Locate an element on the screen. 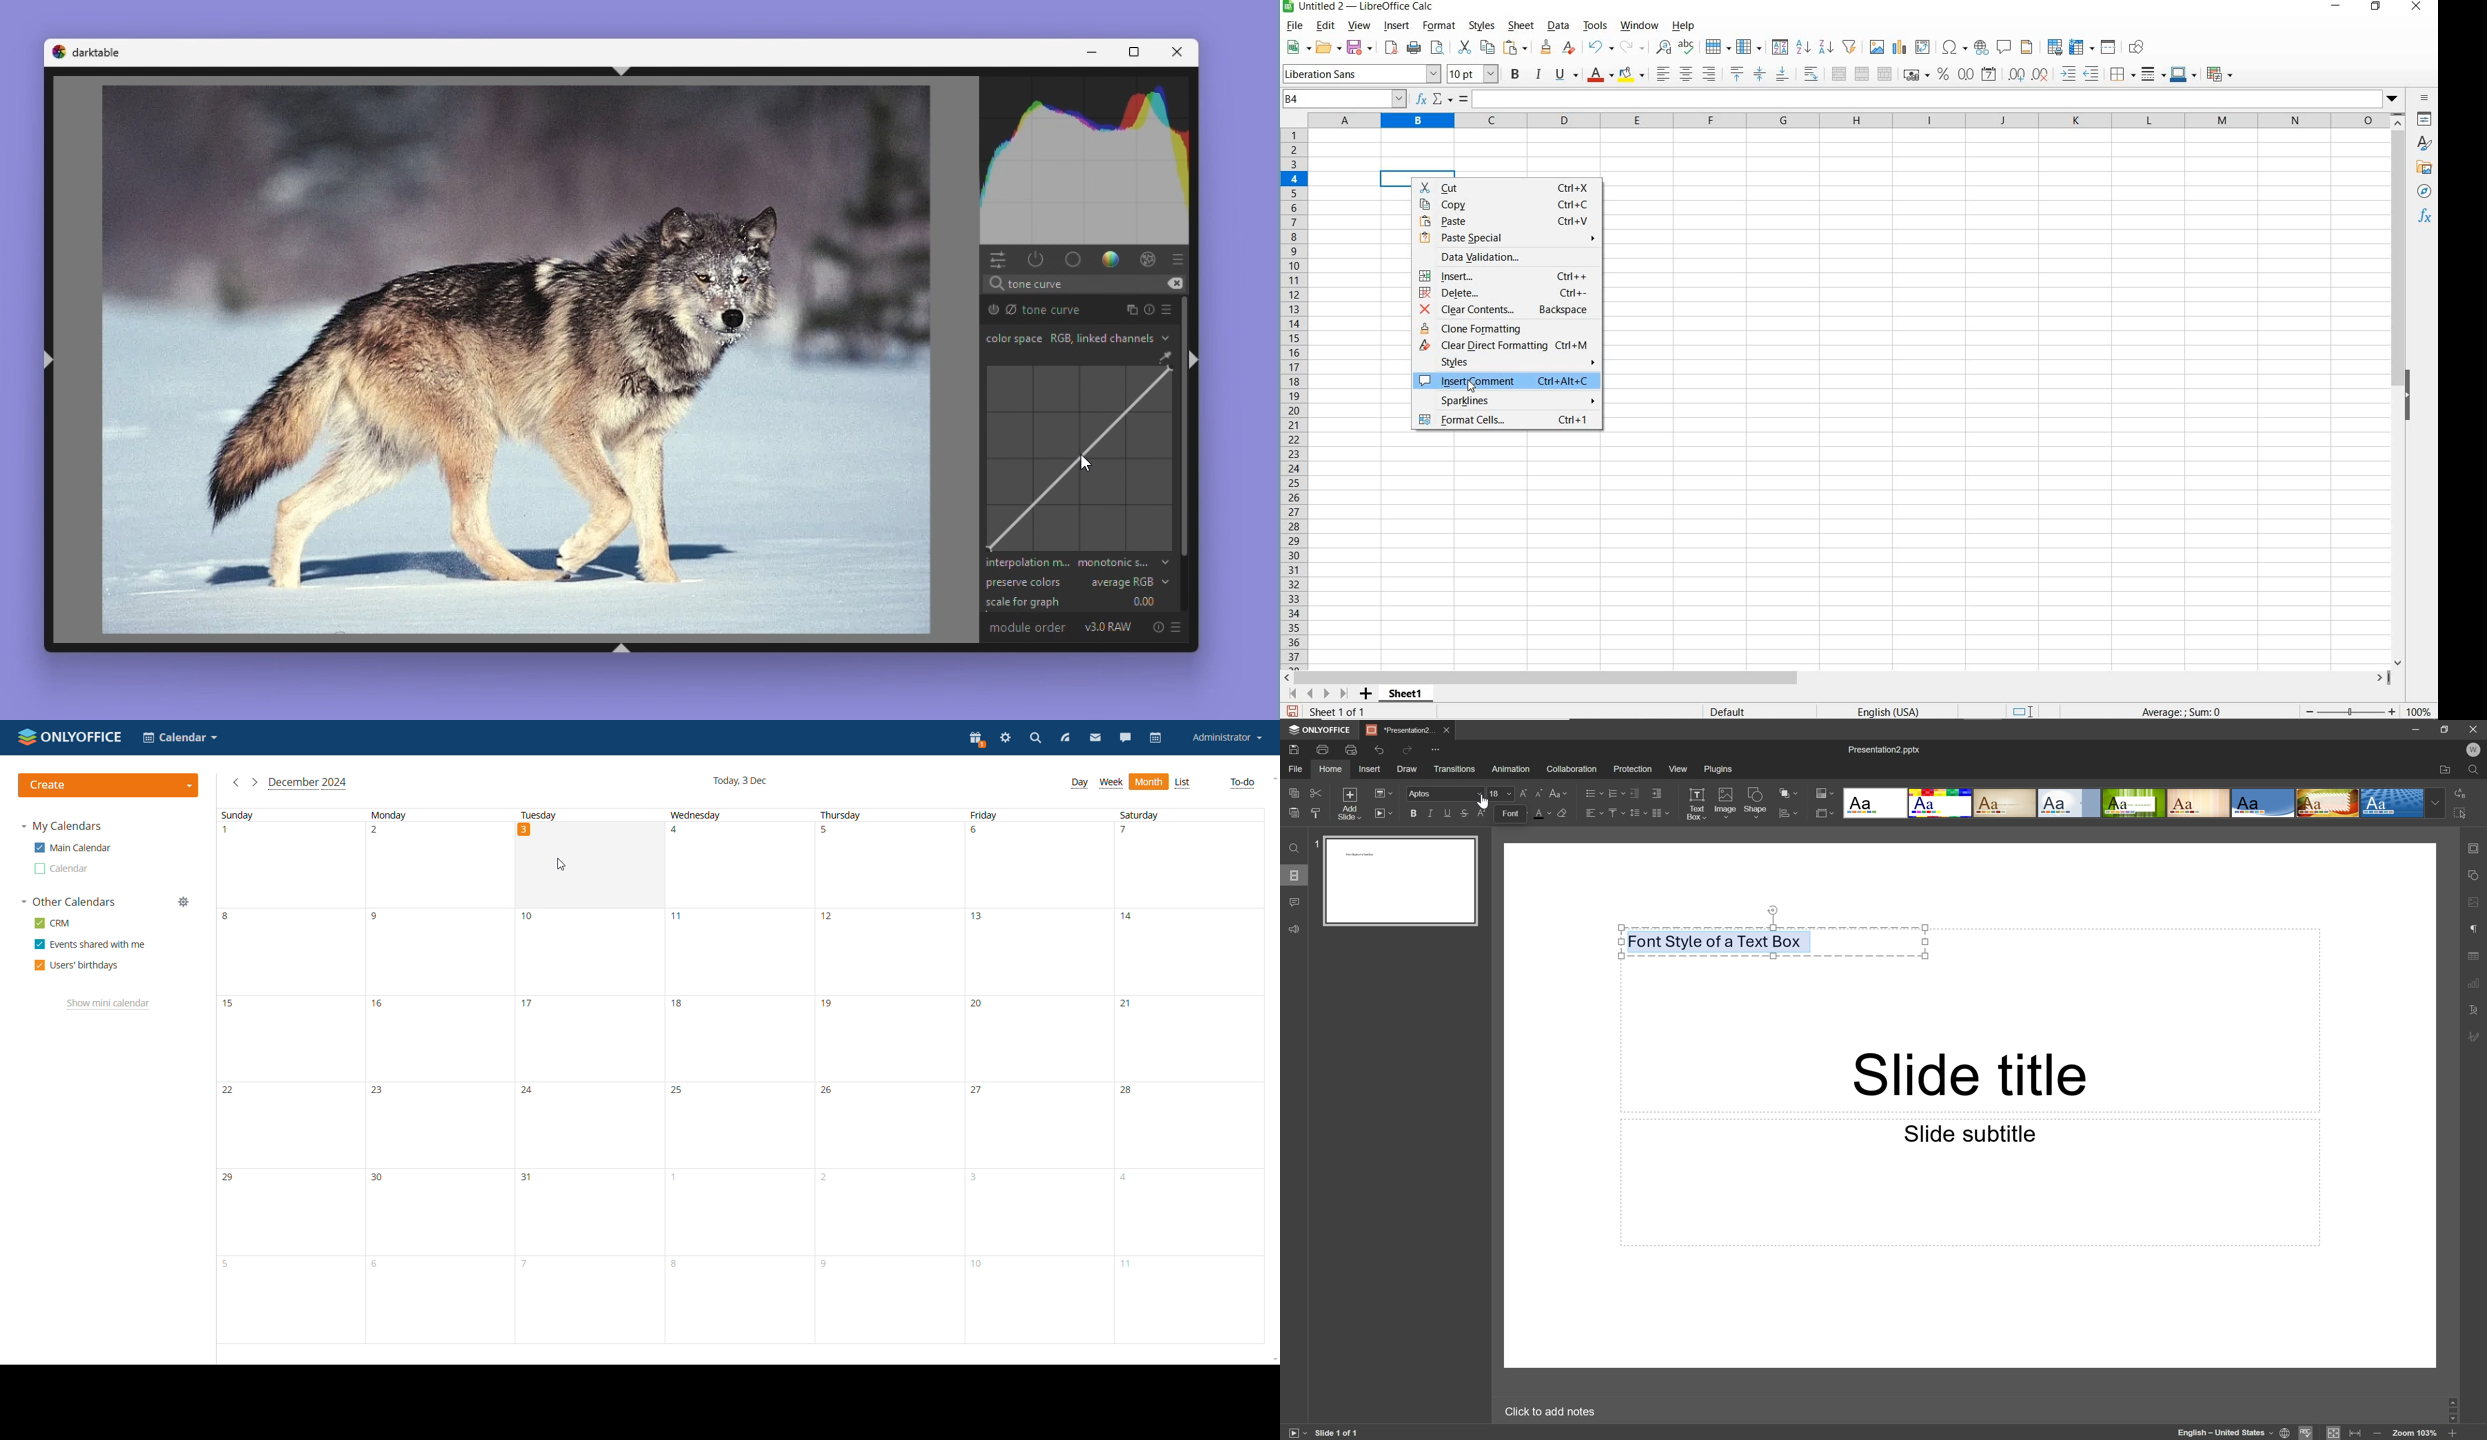 The image size is (2492, 1456). Replace is located at coordinates (2461, 794).